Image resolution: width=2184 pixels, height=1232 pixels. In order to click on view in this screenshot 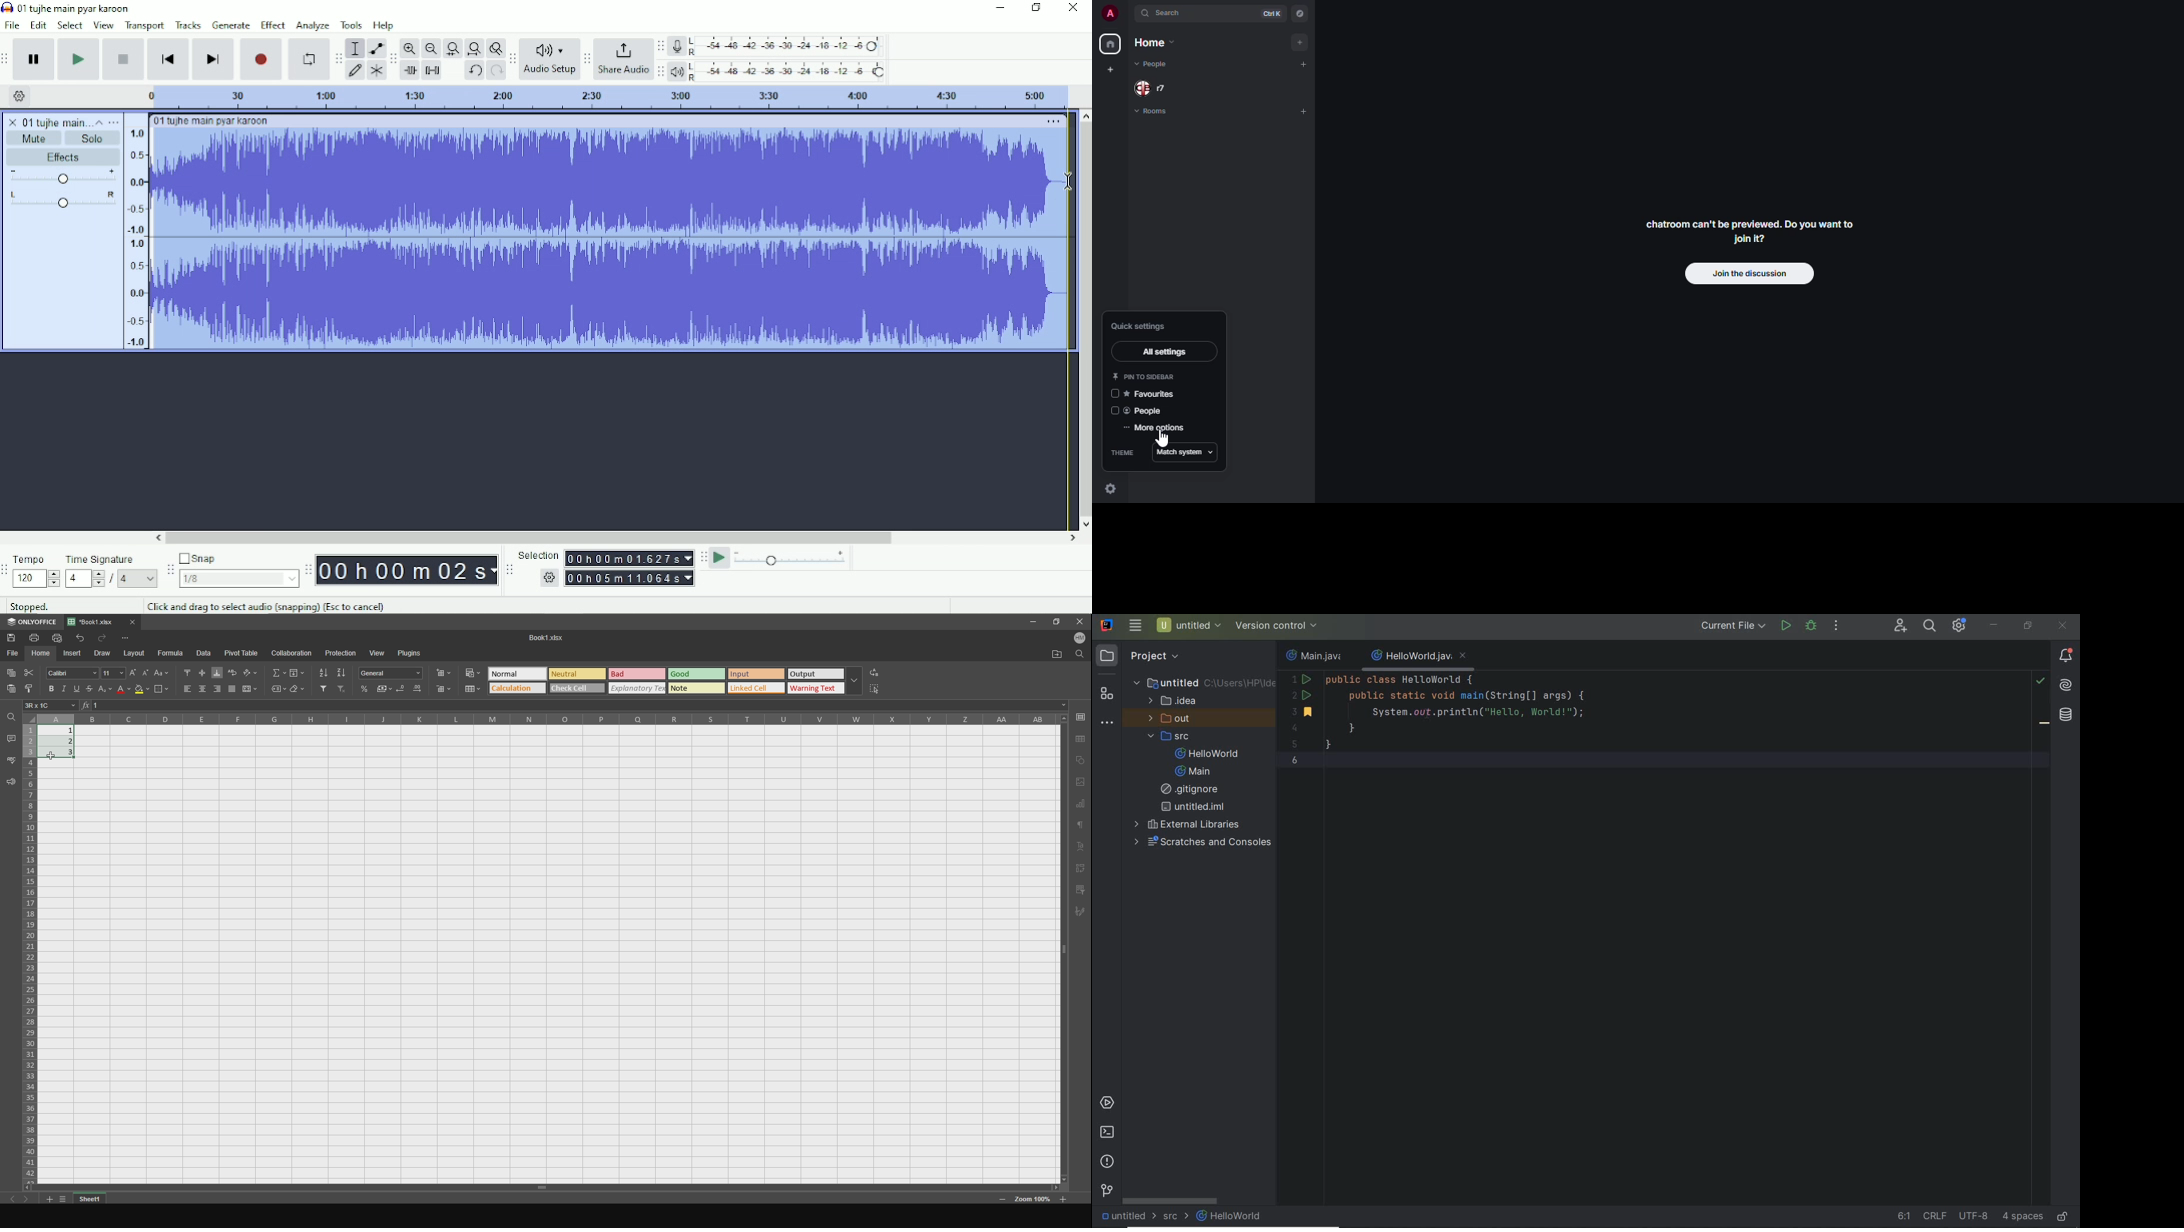, I will do `click(377, 652)`.